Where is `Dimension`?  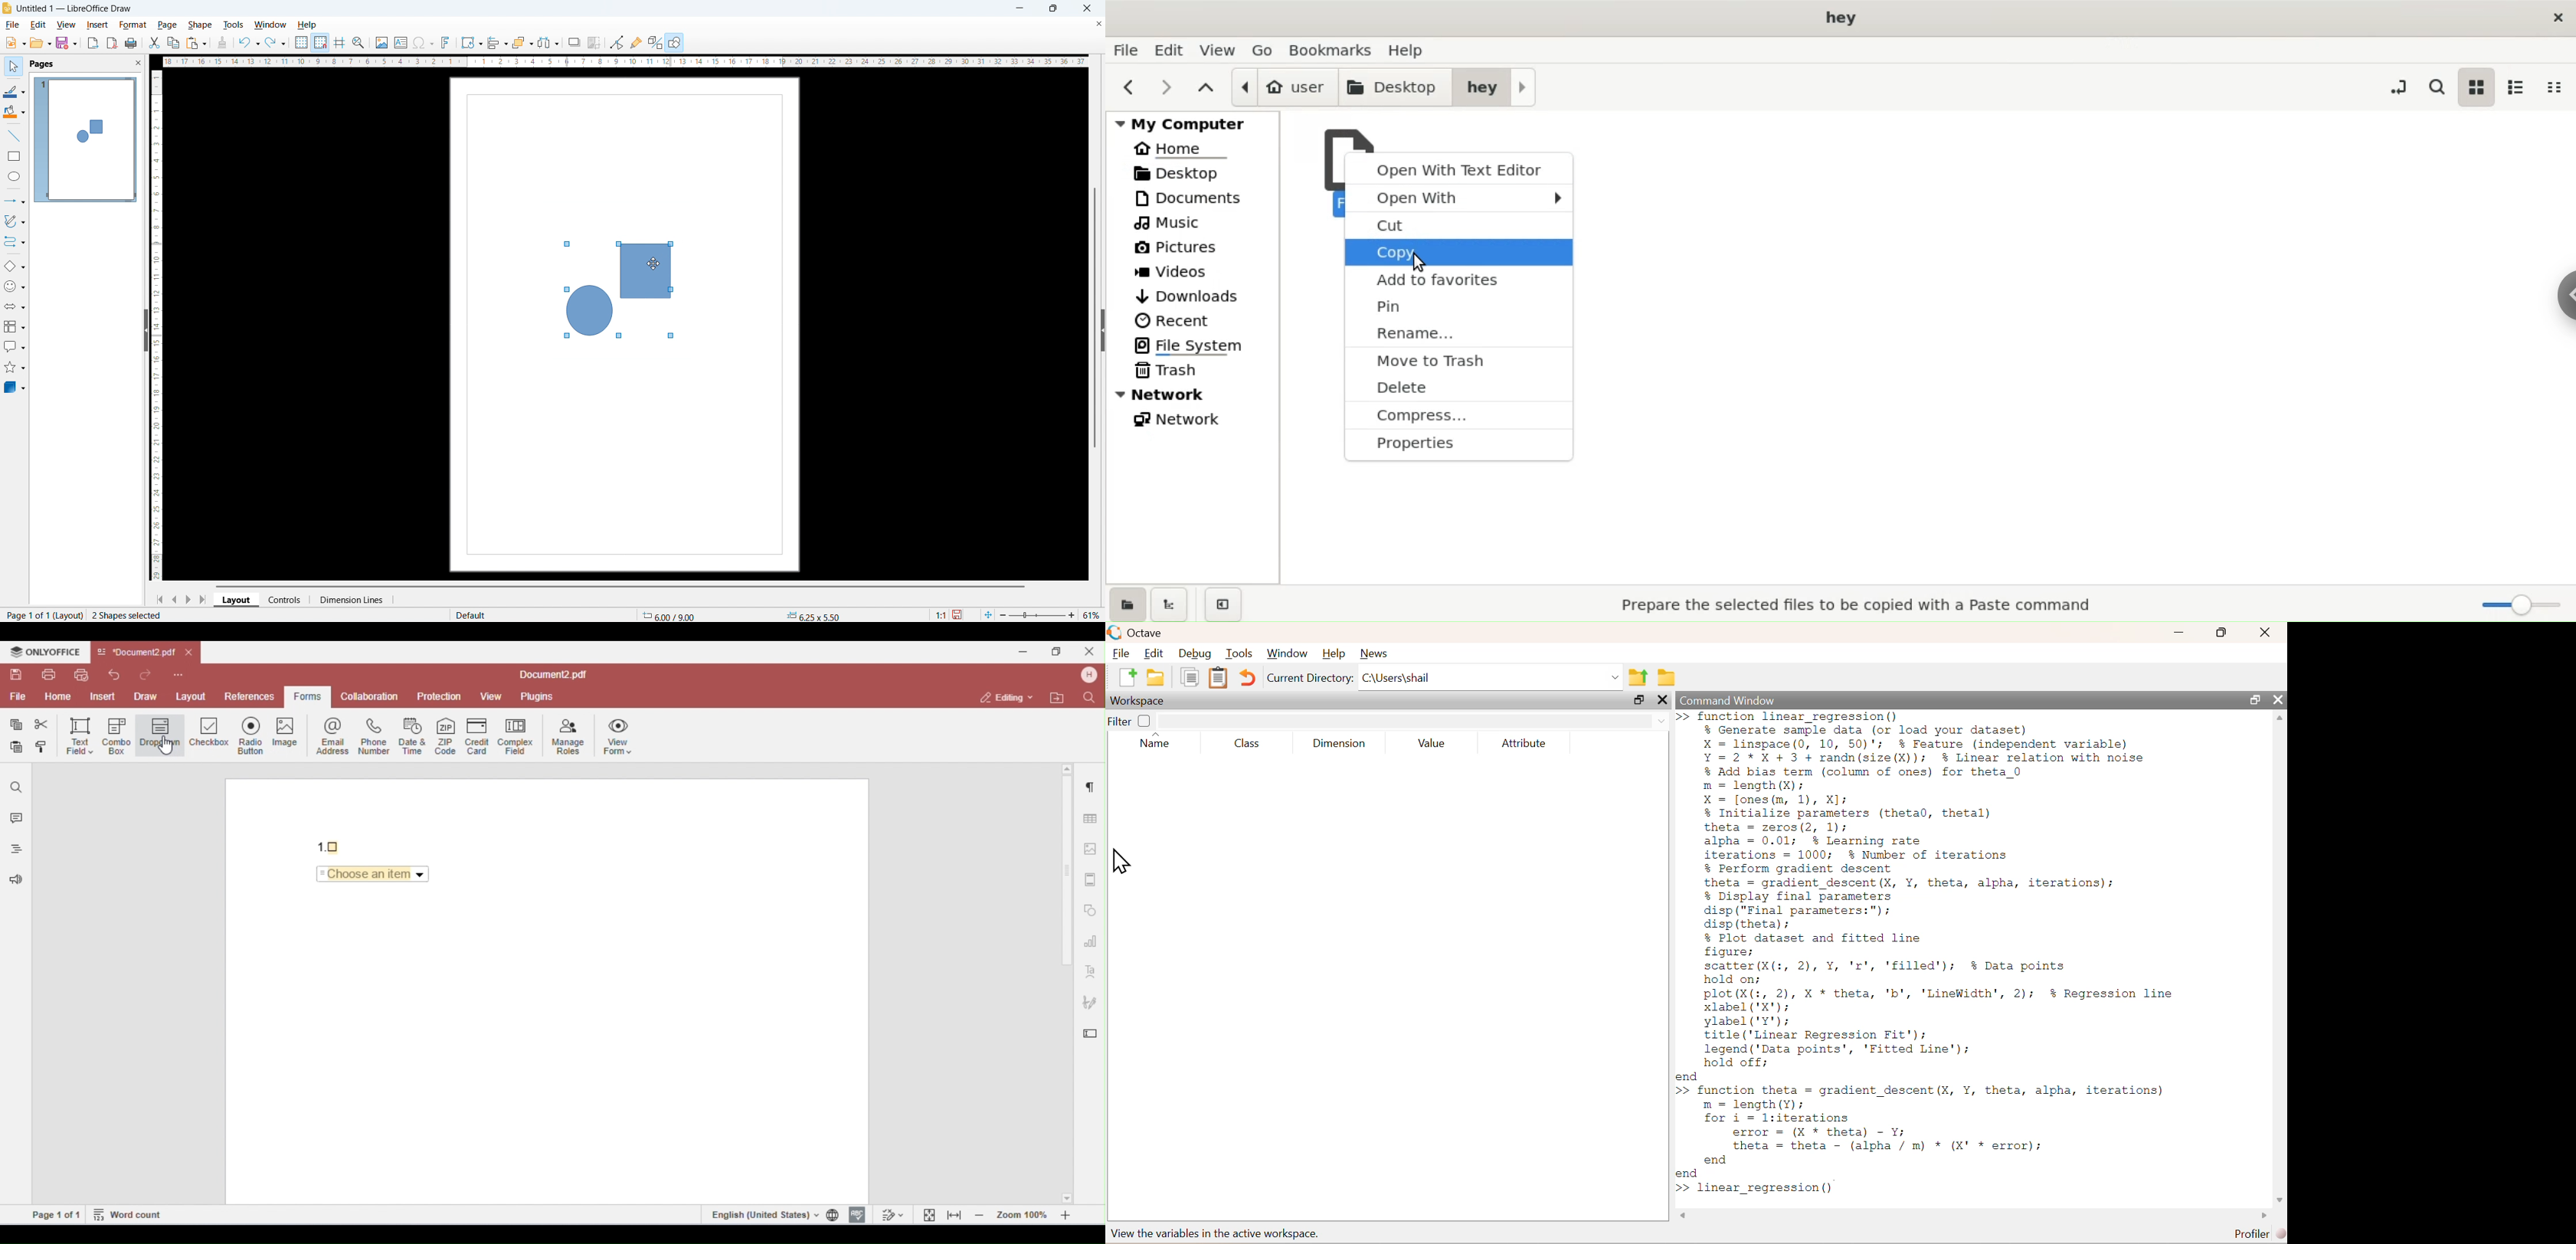
Dimension is located at coordinates (1340, 744).